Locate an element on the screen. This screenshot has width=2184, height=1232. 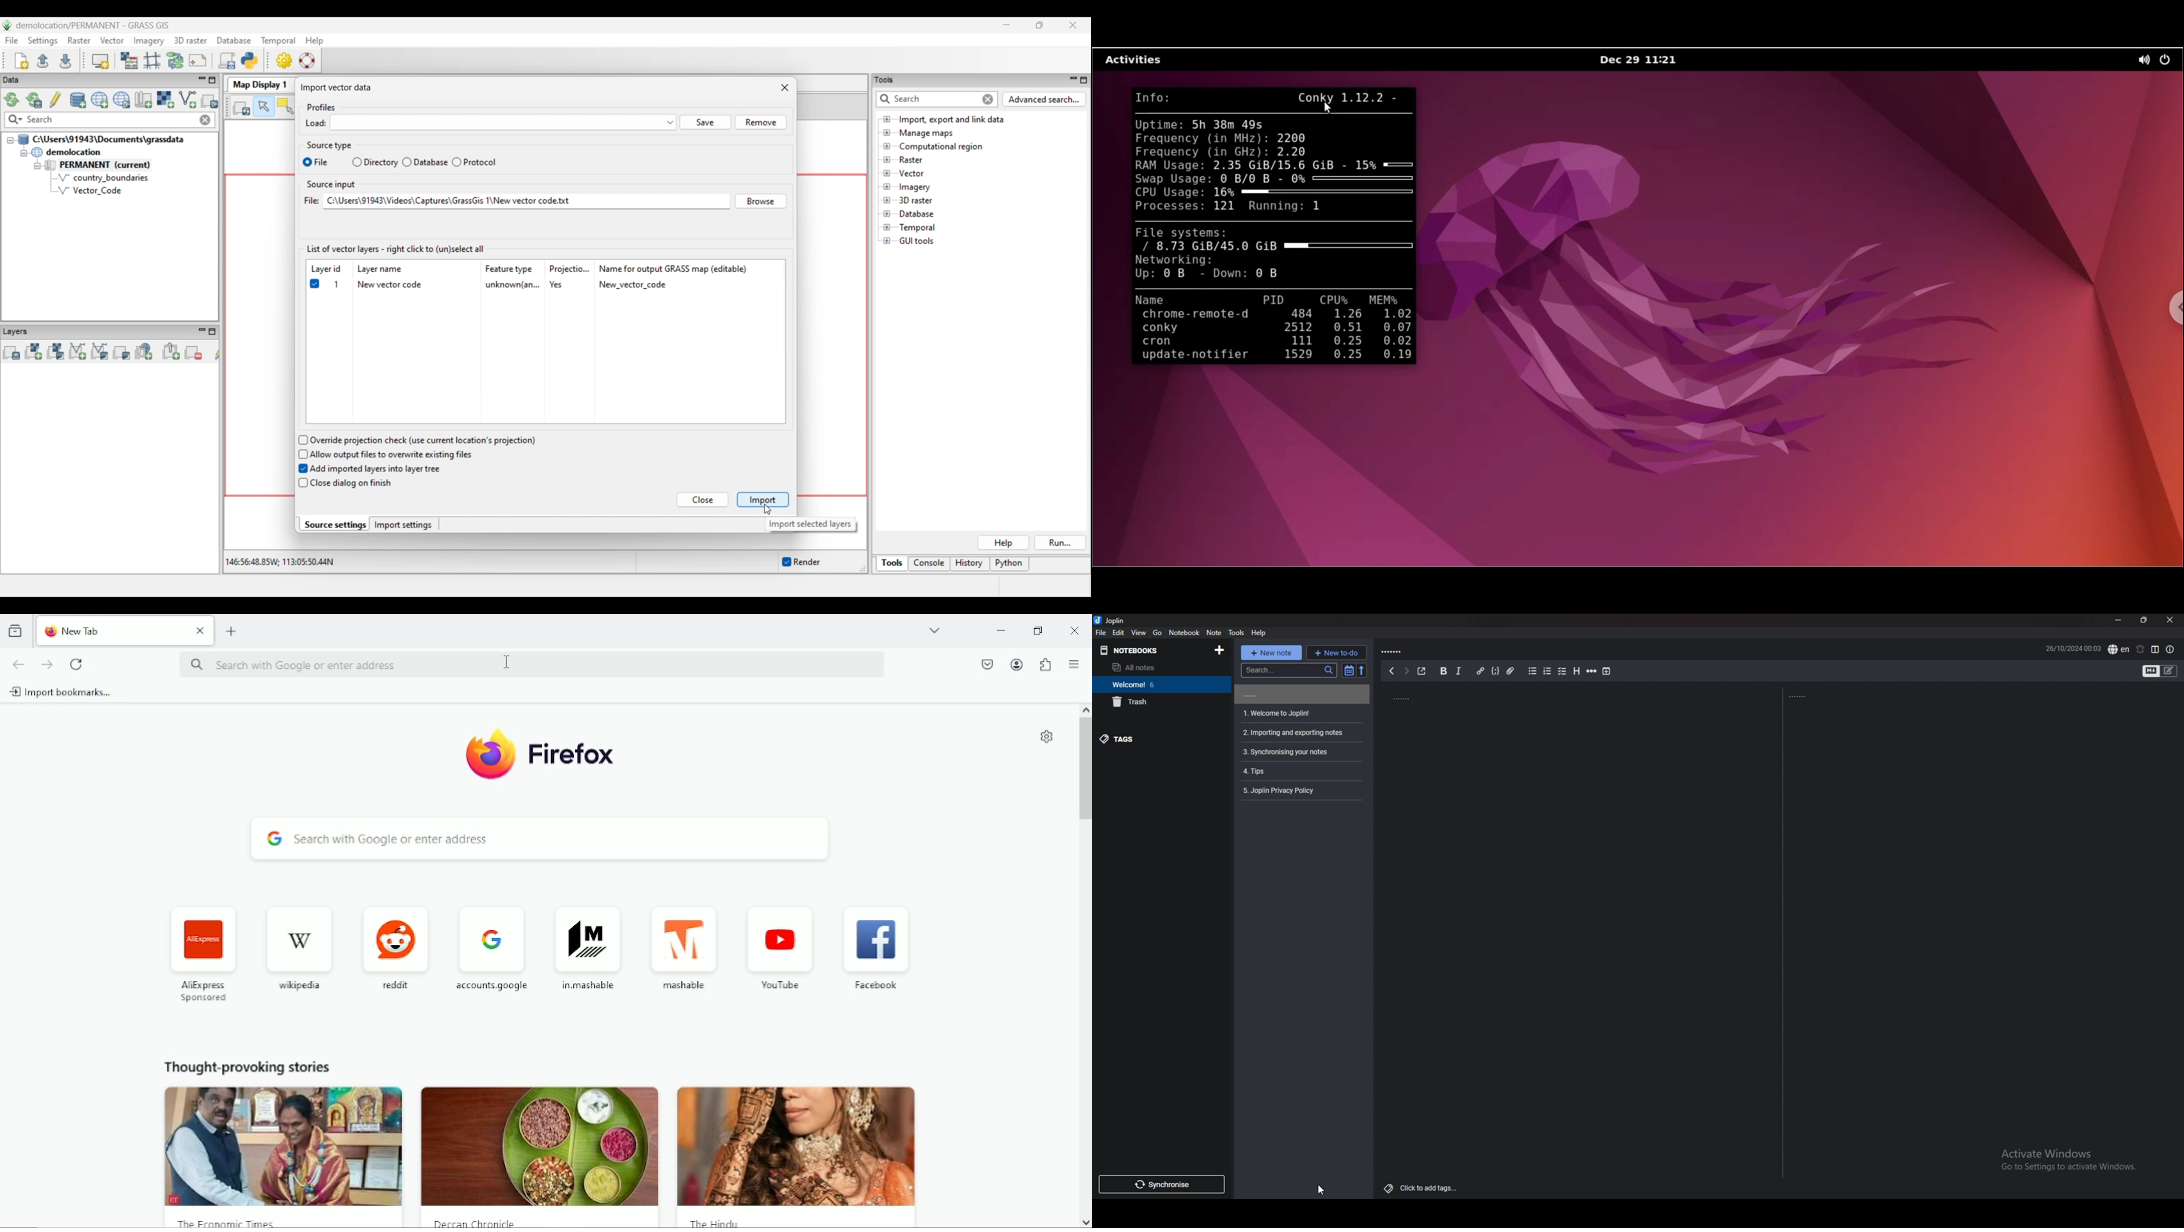
26/10/2024 00:03 is located at coordinates (2073, 647).